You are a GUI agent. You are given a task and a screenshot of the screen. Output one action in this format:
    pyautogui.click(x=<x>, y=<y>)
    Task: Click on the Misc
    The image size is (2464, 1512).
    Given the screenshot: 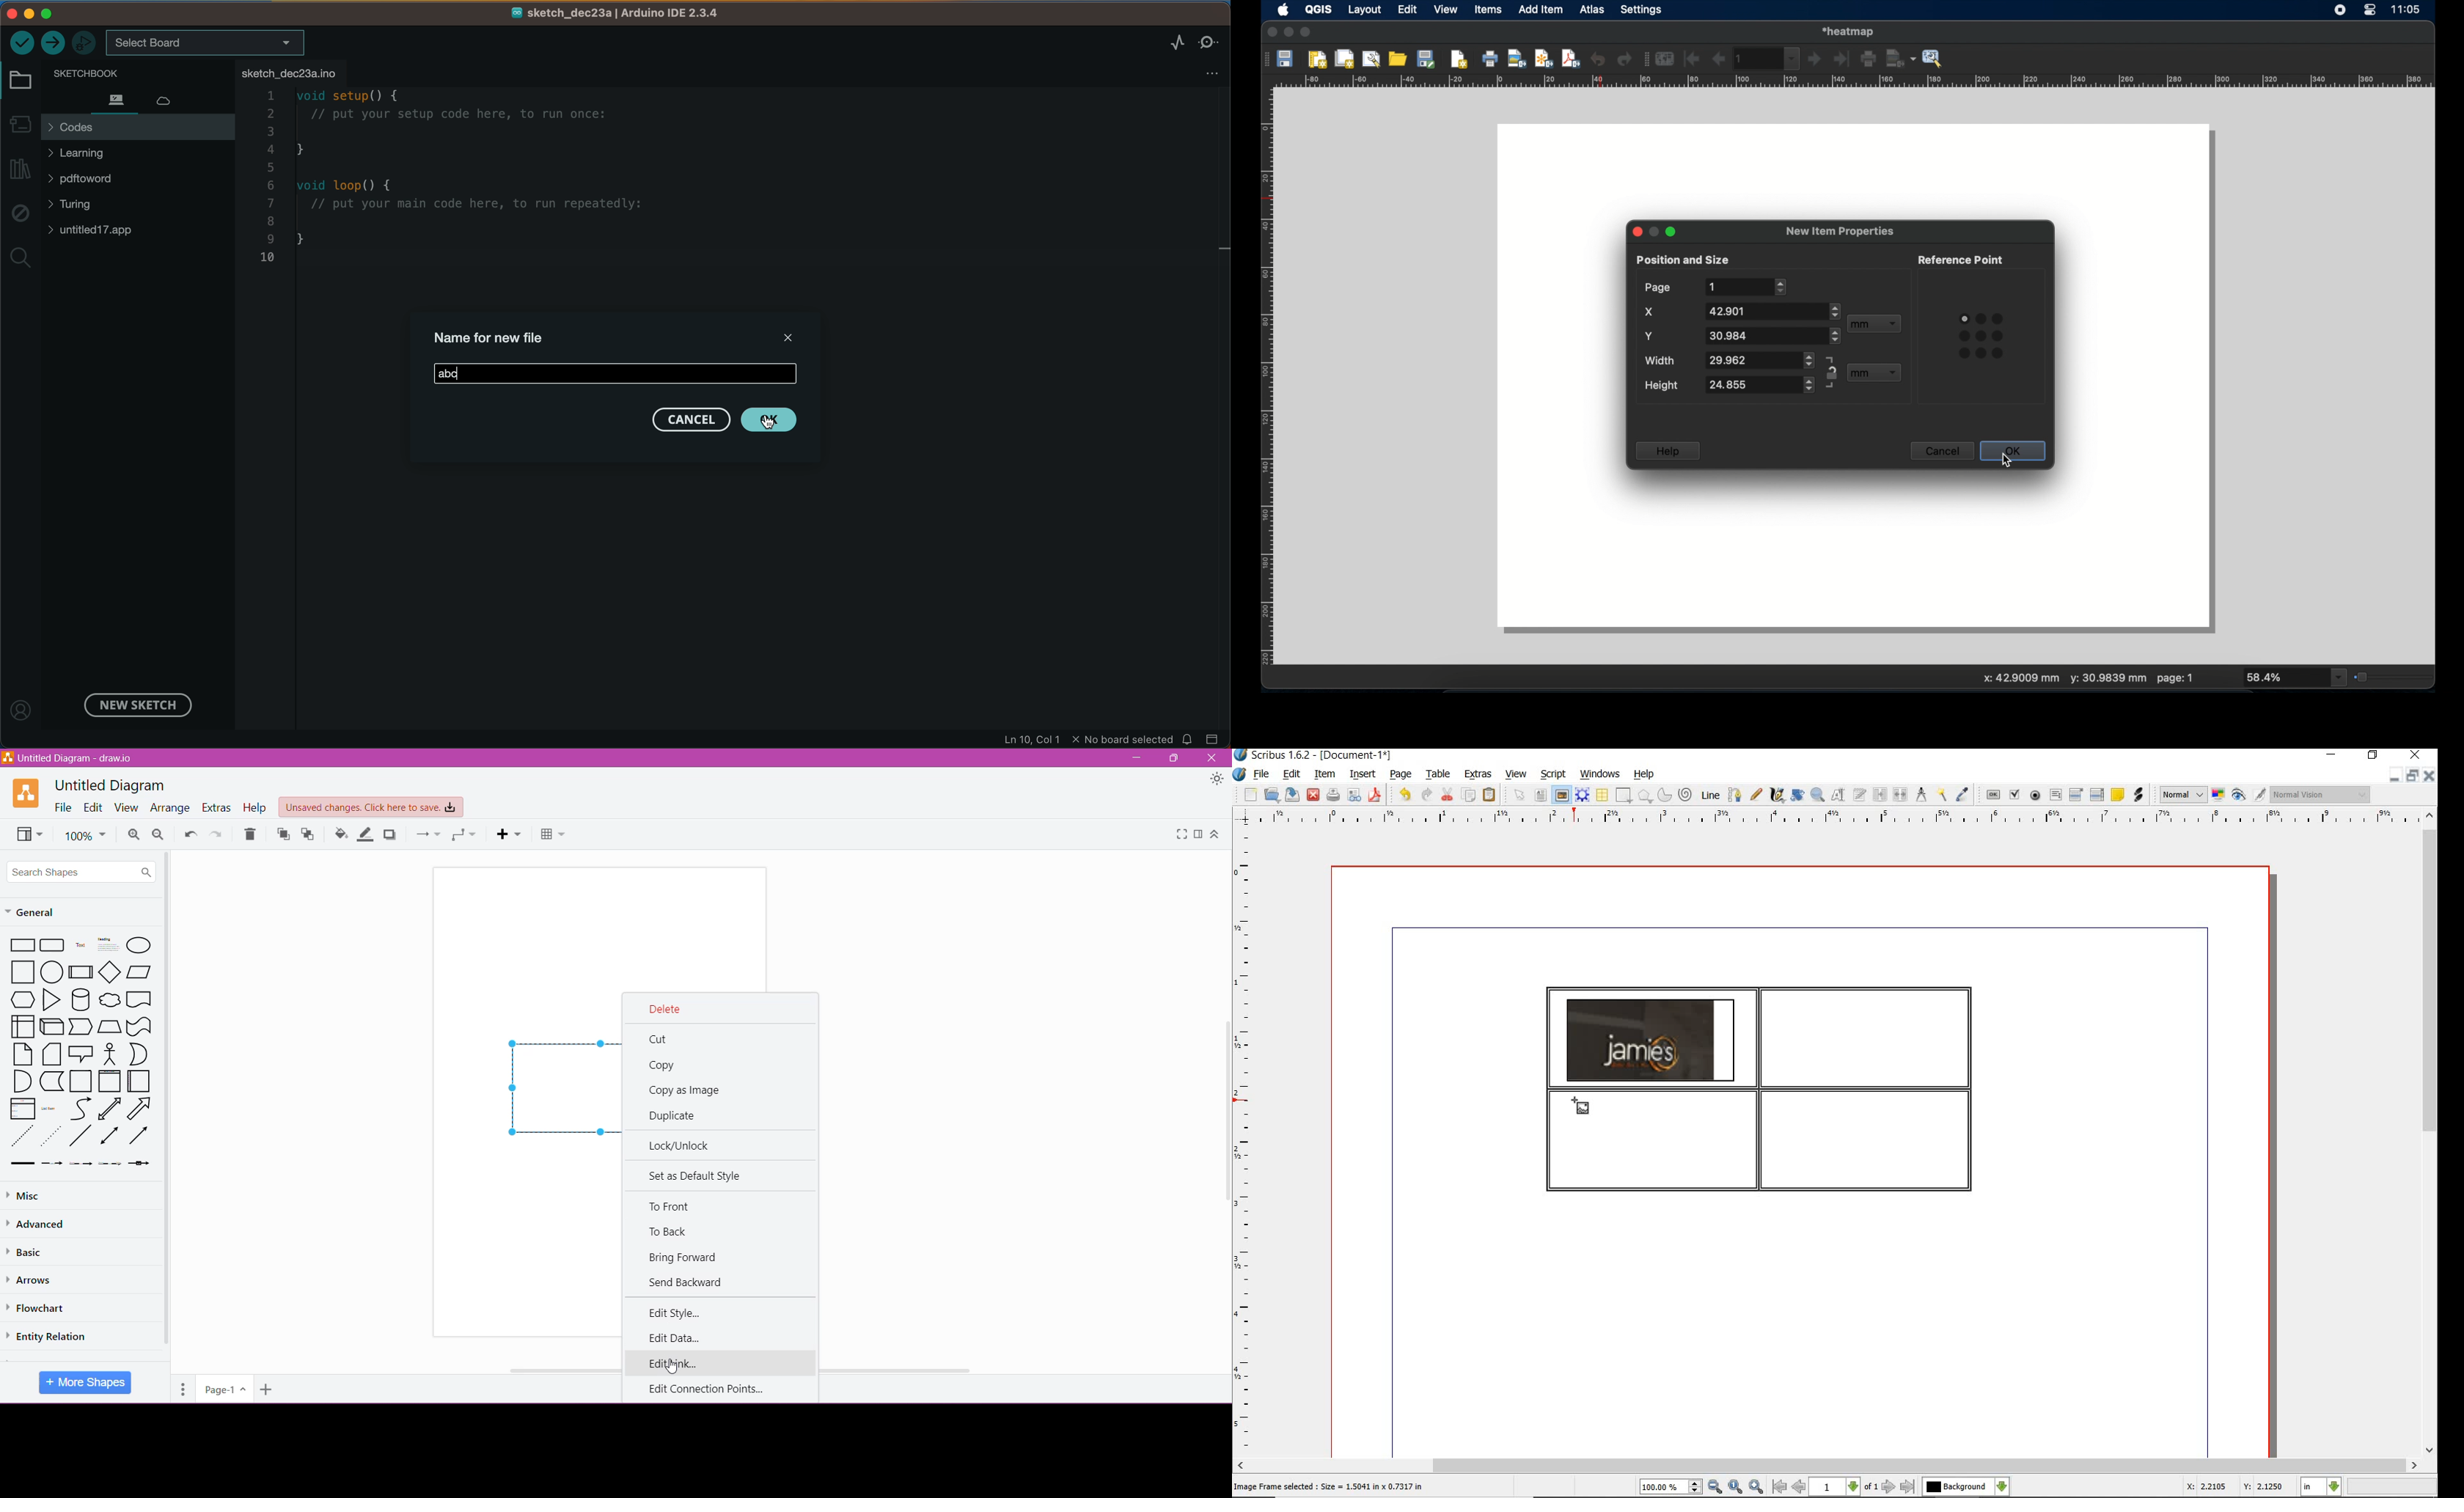 What is the action you would take?
    pyautogui.click(x=29, y=1196)
    